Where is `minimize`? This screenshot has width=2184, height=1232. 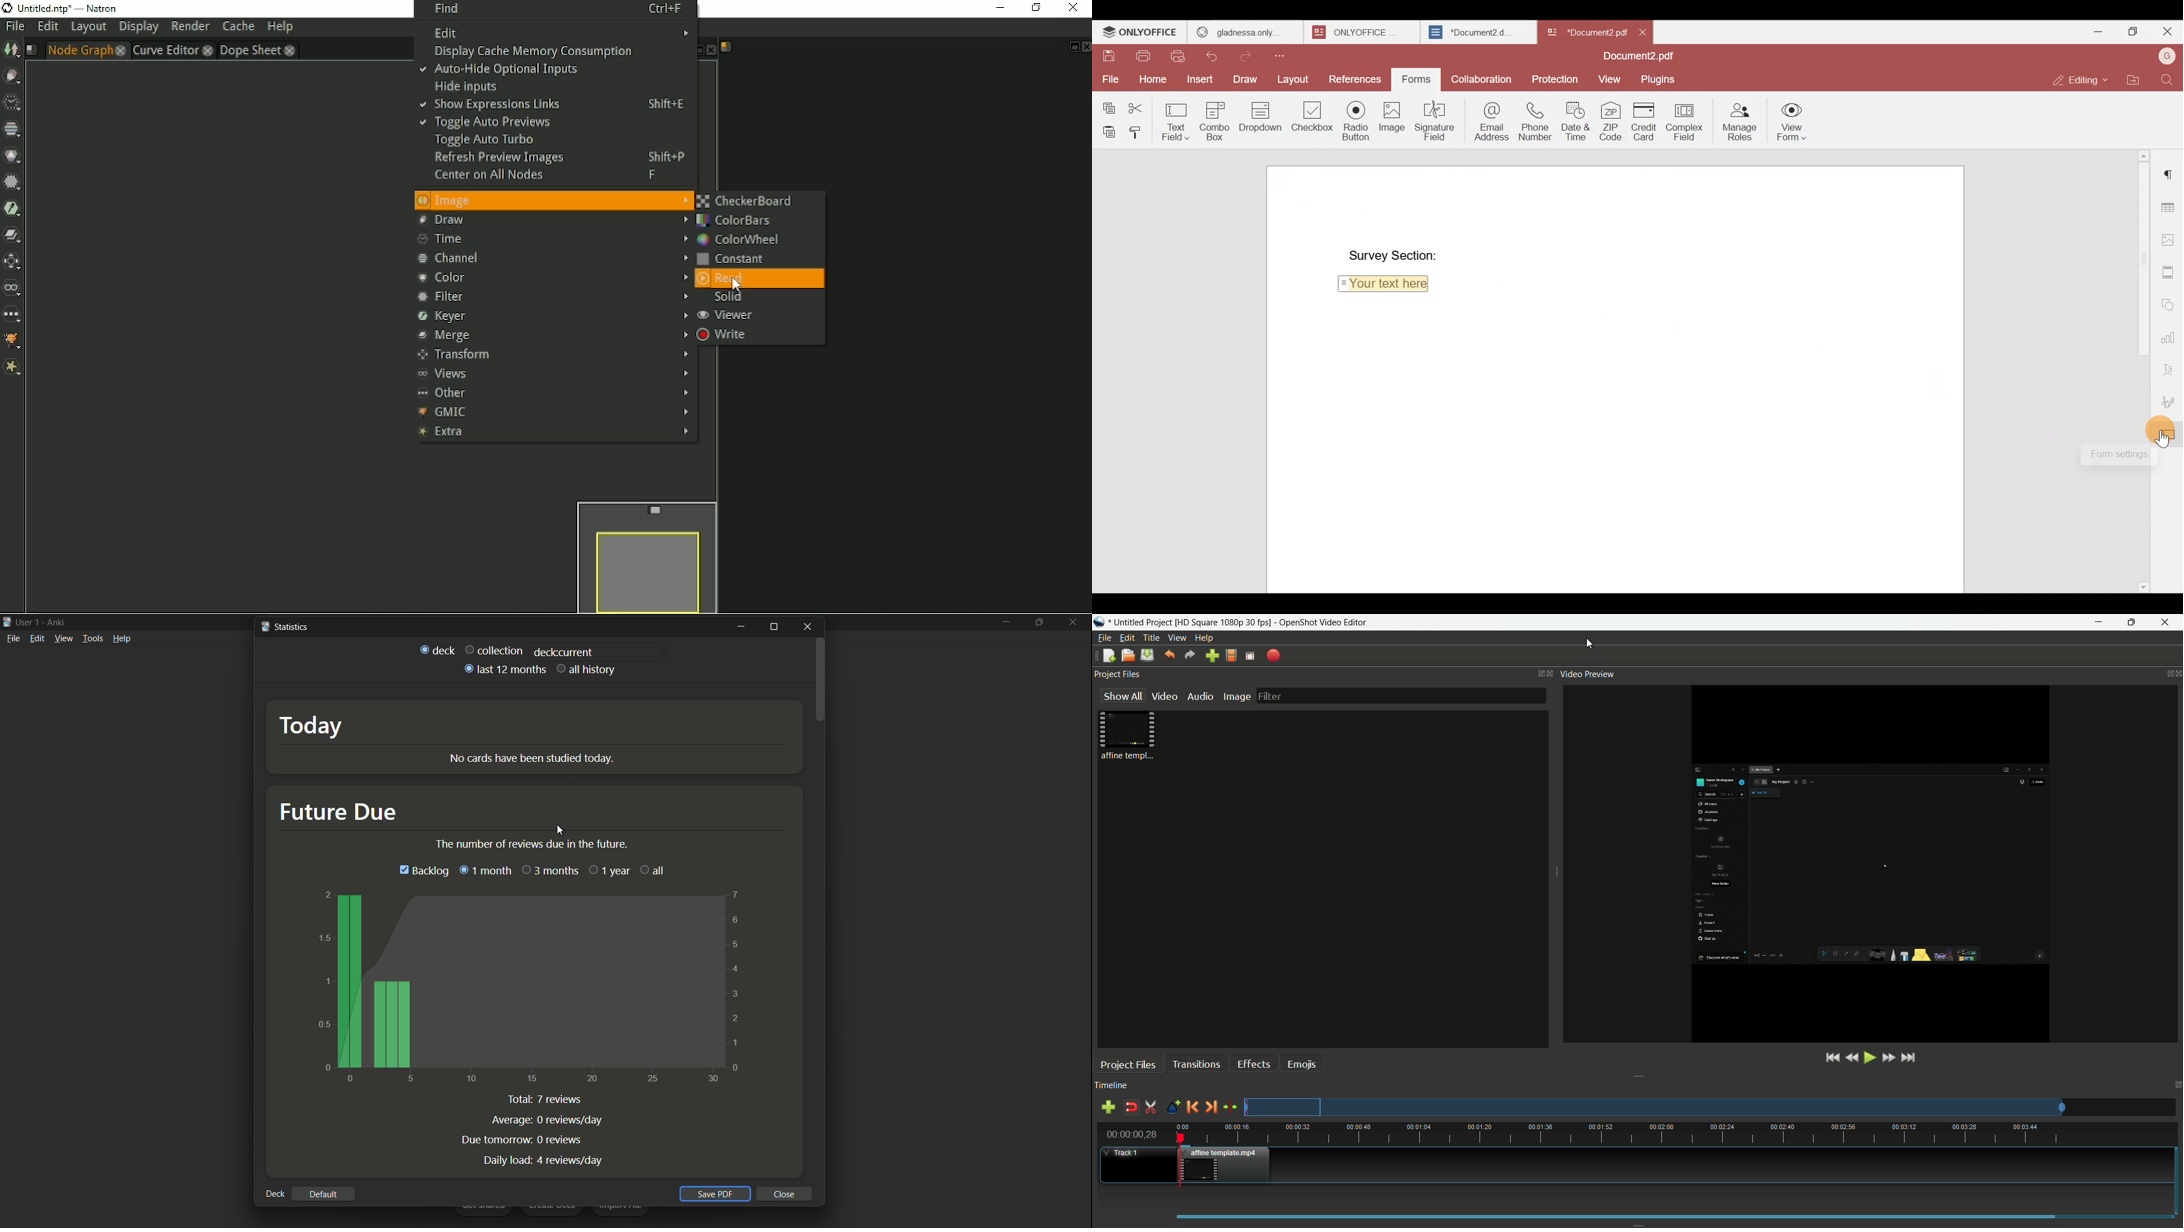 minimize is located at coordinates (2099, 623).